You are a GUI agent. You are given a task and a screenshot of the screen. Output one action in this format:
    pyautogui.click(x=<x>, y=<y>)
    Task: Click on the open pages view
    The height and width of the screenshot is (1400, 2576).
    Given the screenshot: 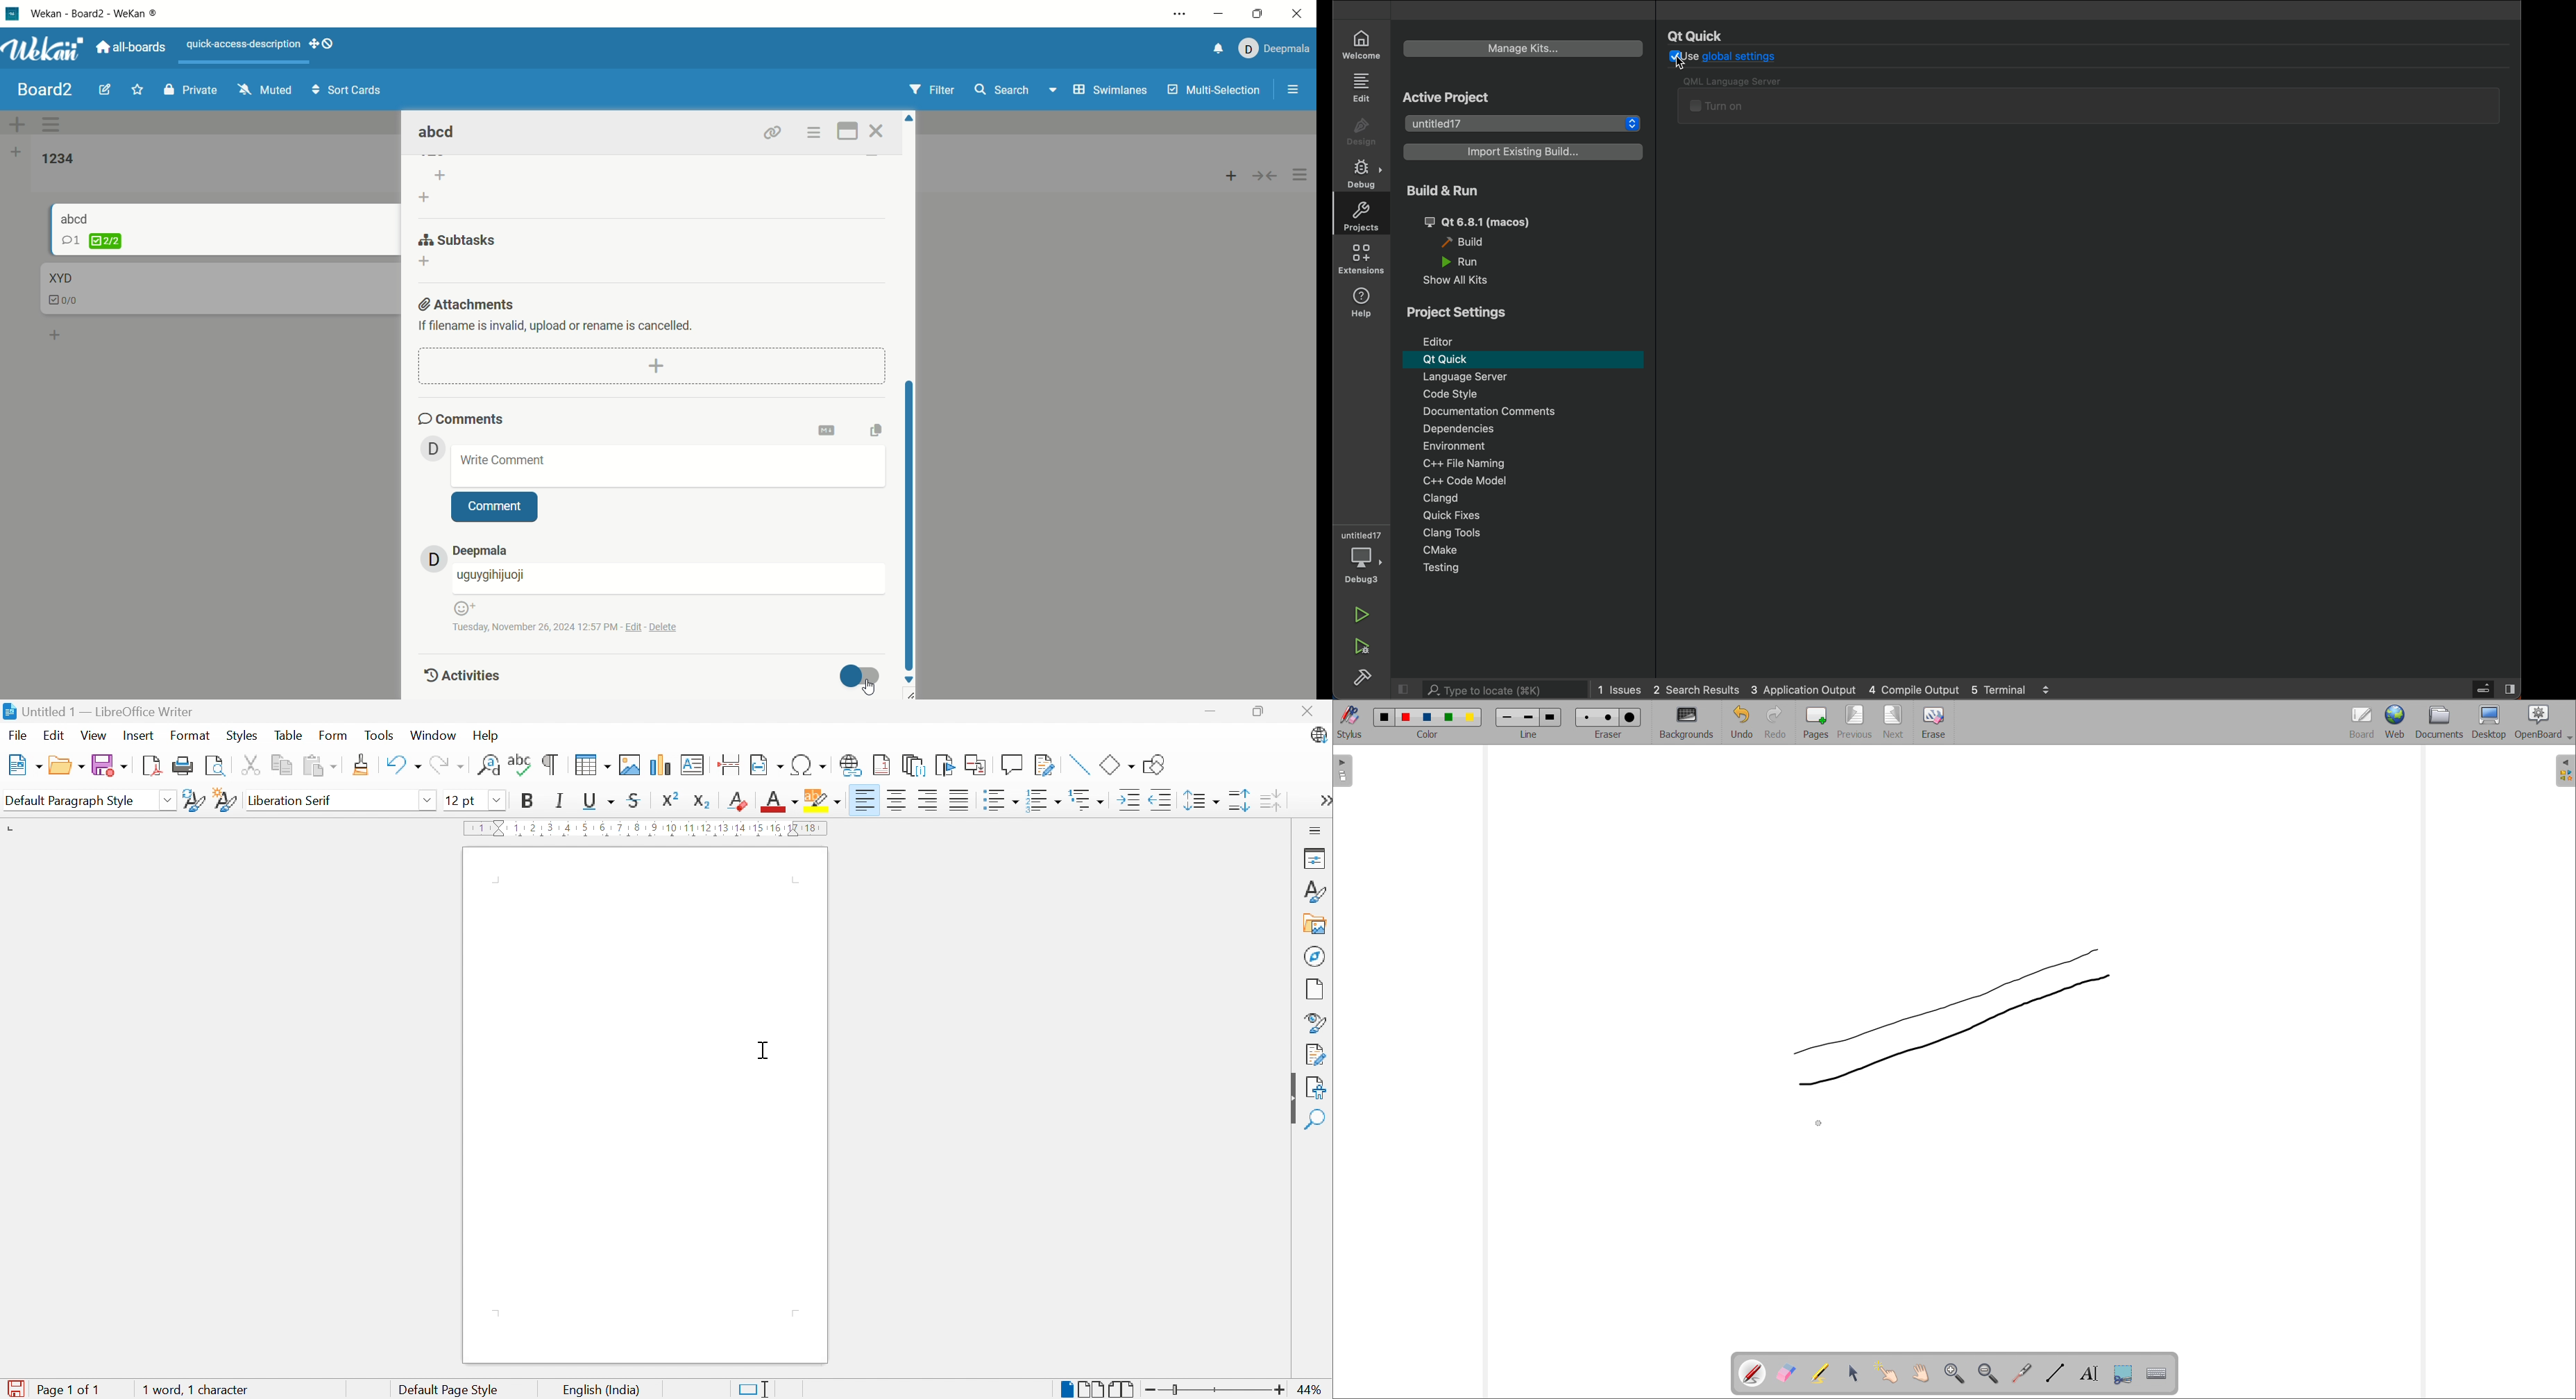 What is the action you would take?
    pyautogui.click(x=1343, y=771)
    